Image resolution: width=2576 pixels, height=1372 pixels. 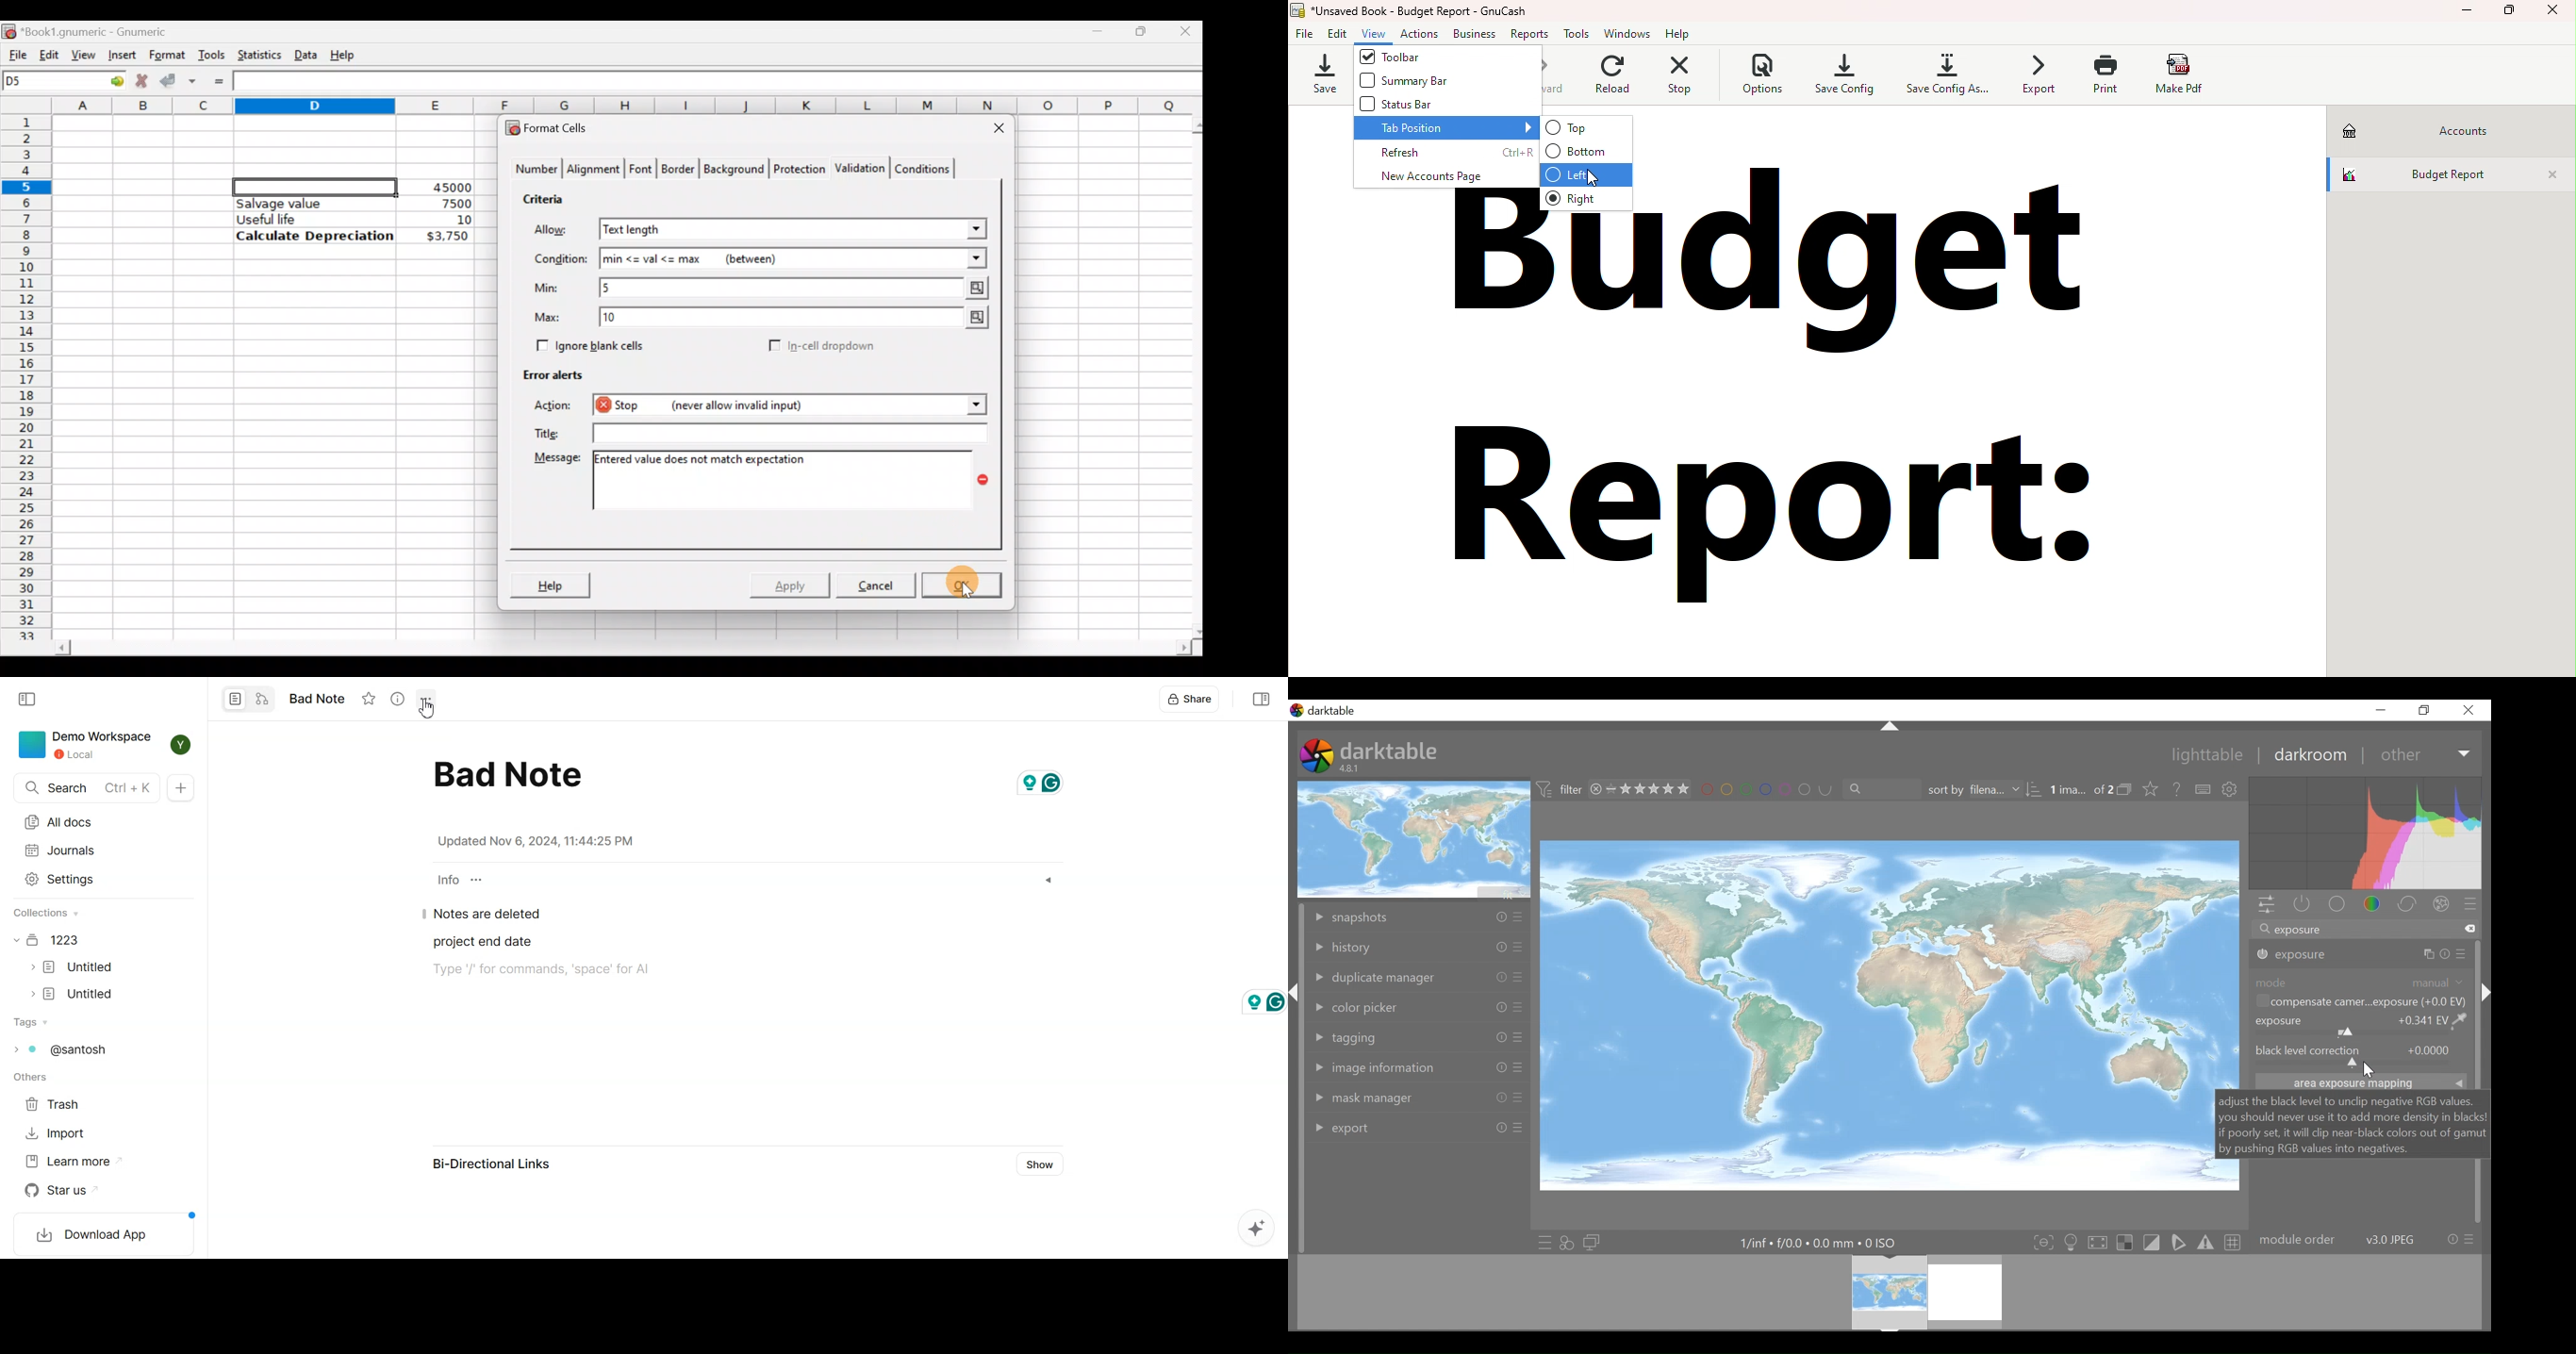 What do you see at coordinates (594, 171) in the screenshot?
I see `Alignment` at bounding box center [594, 171].